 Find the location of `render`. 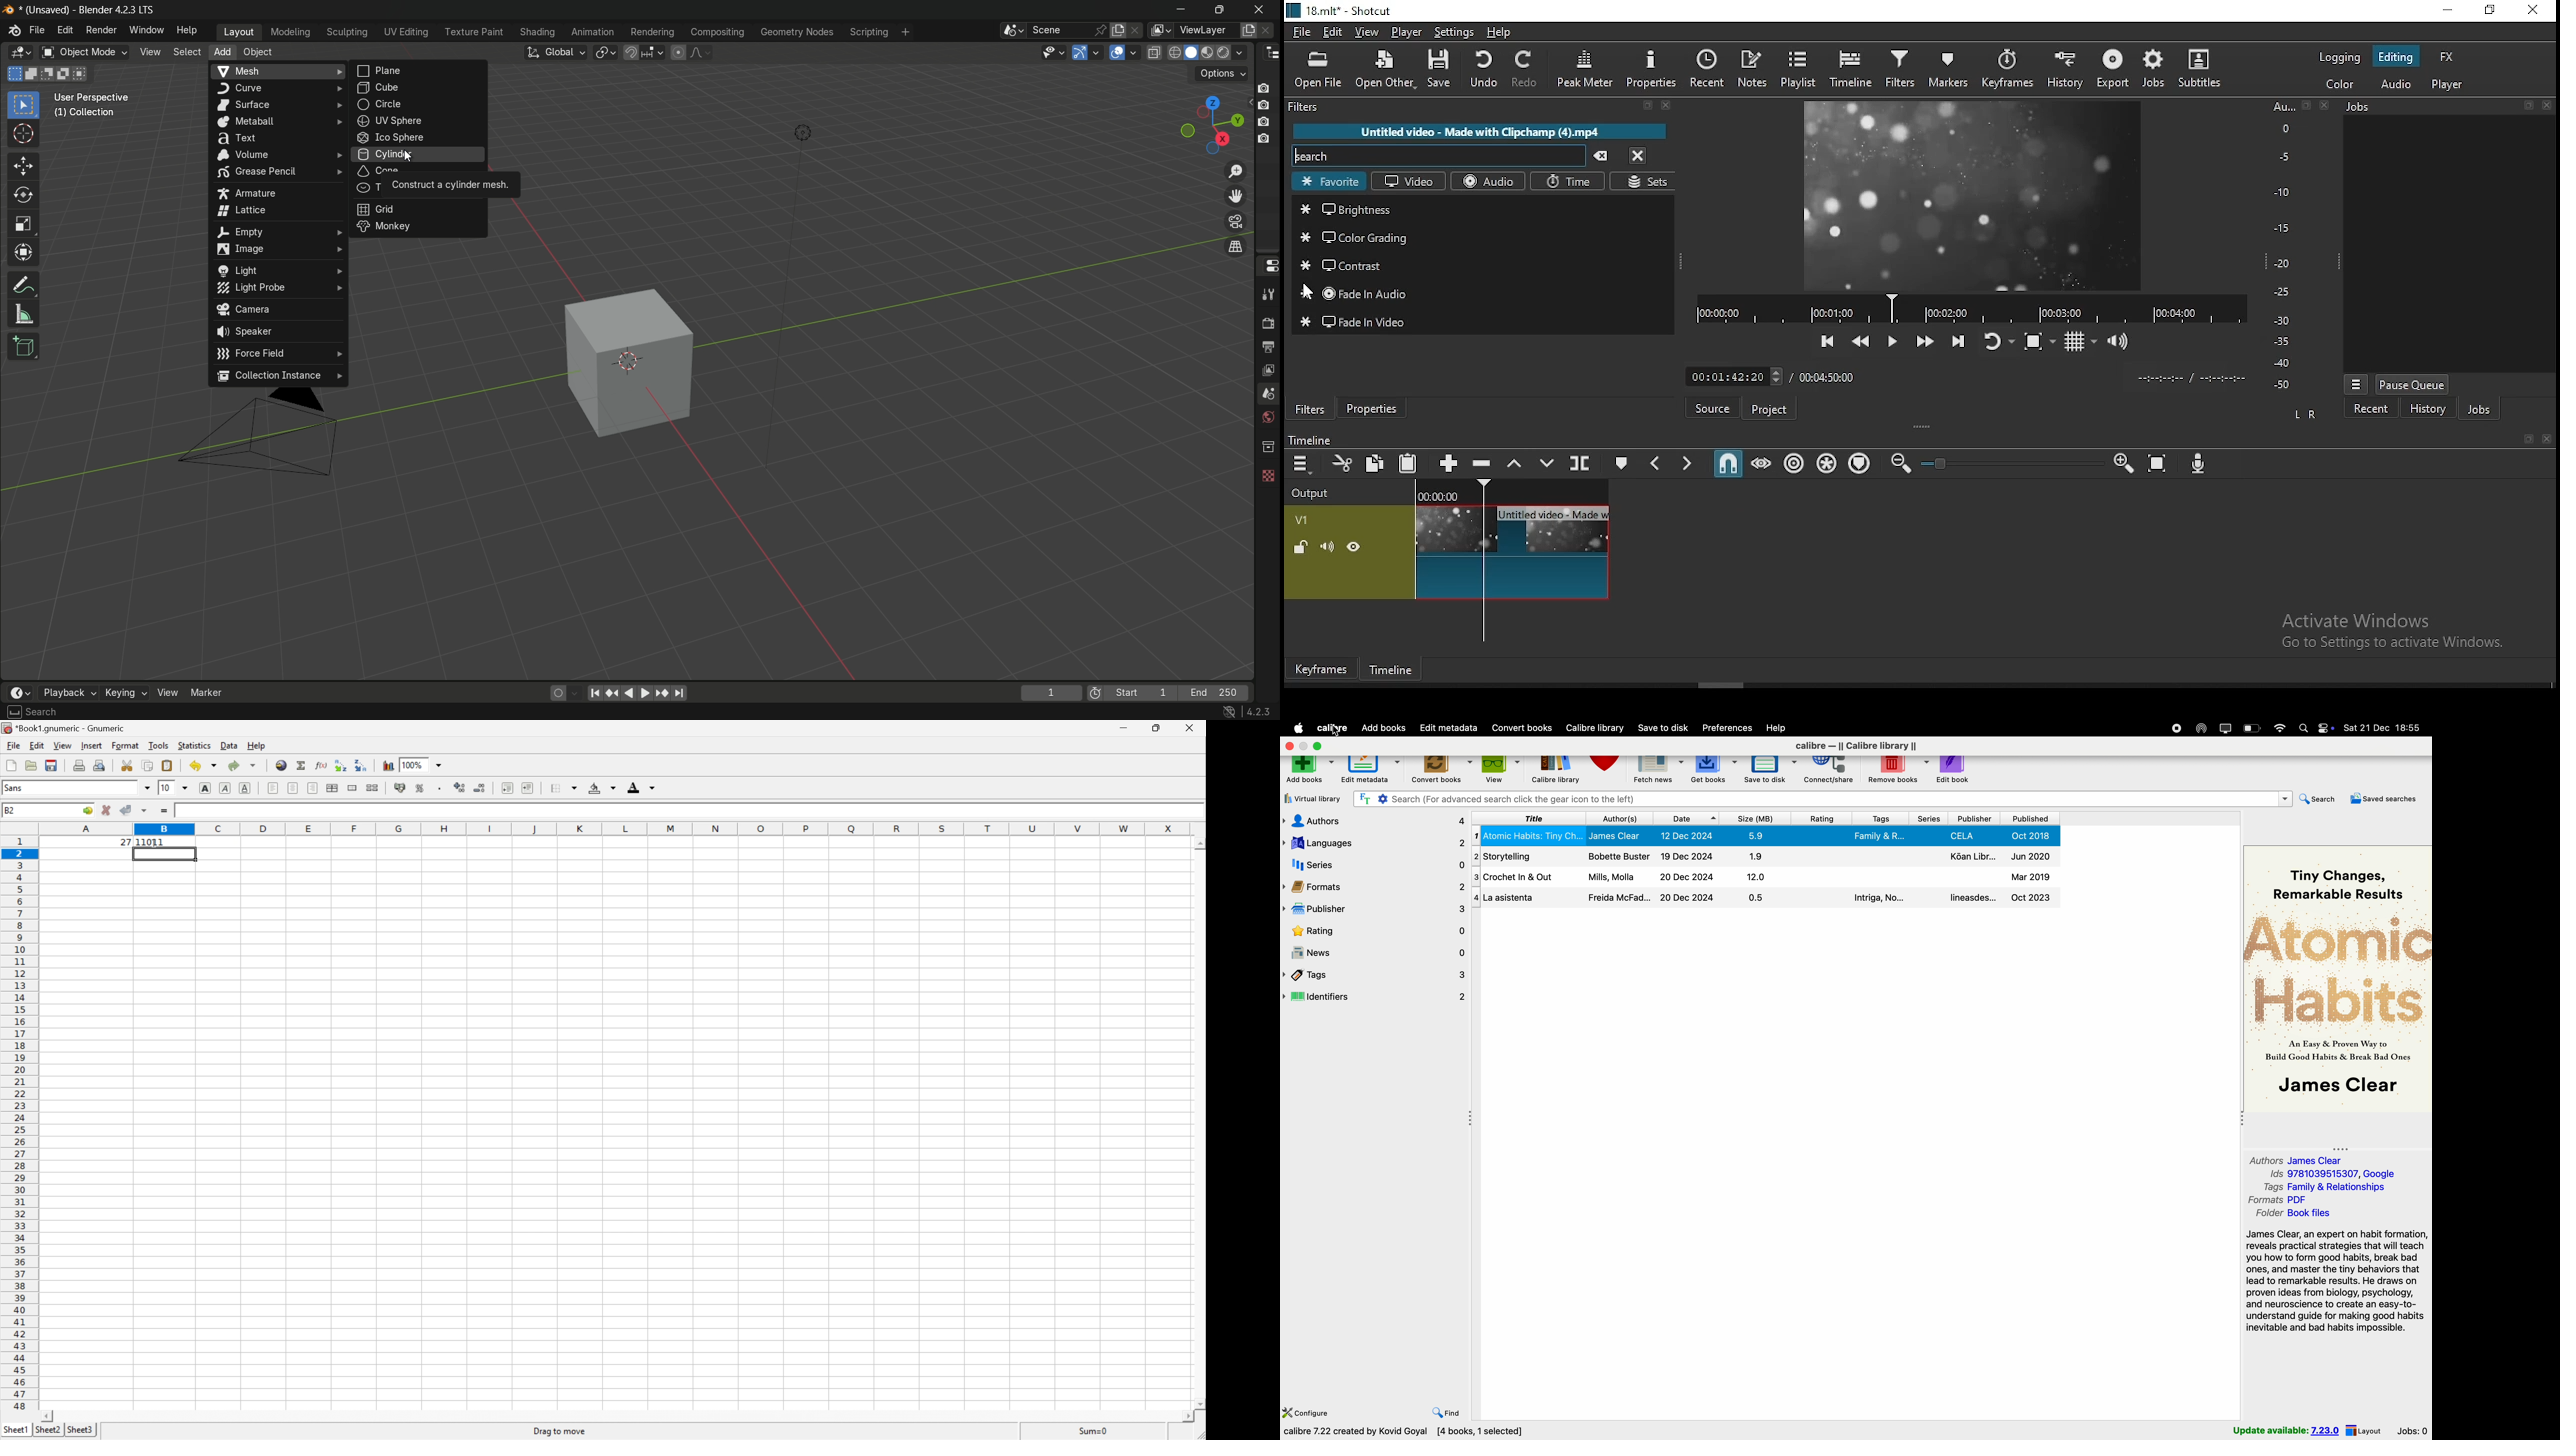

render is located at coordinates (1233, 52).